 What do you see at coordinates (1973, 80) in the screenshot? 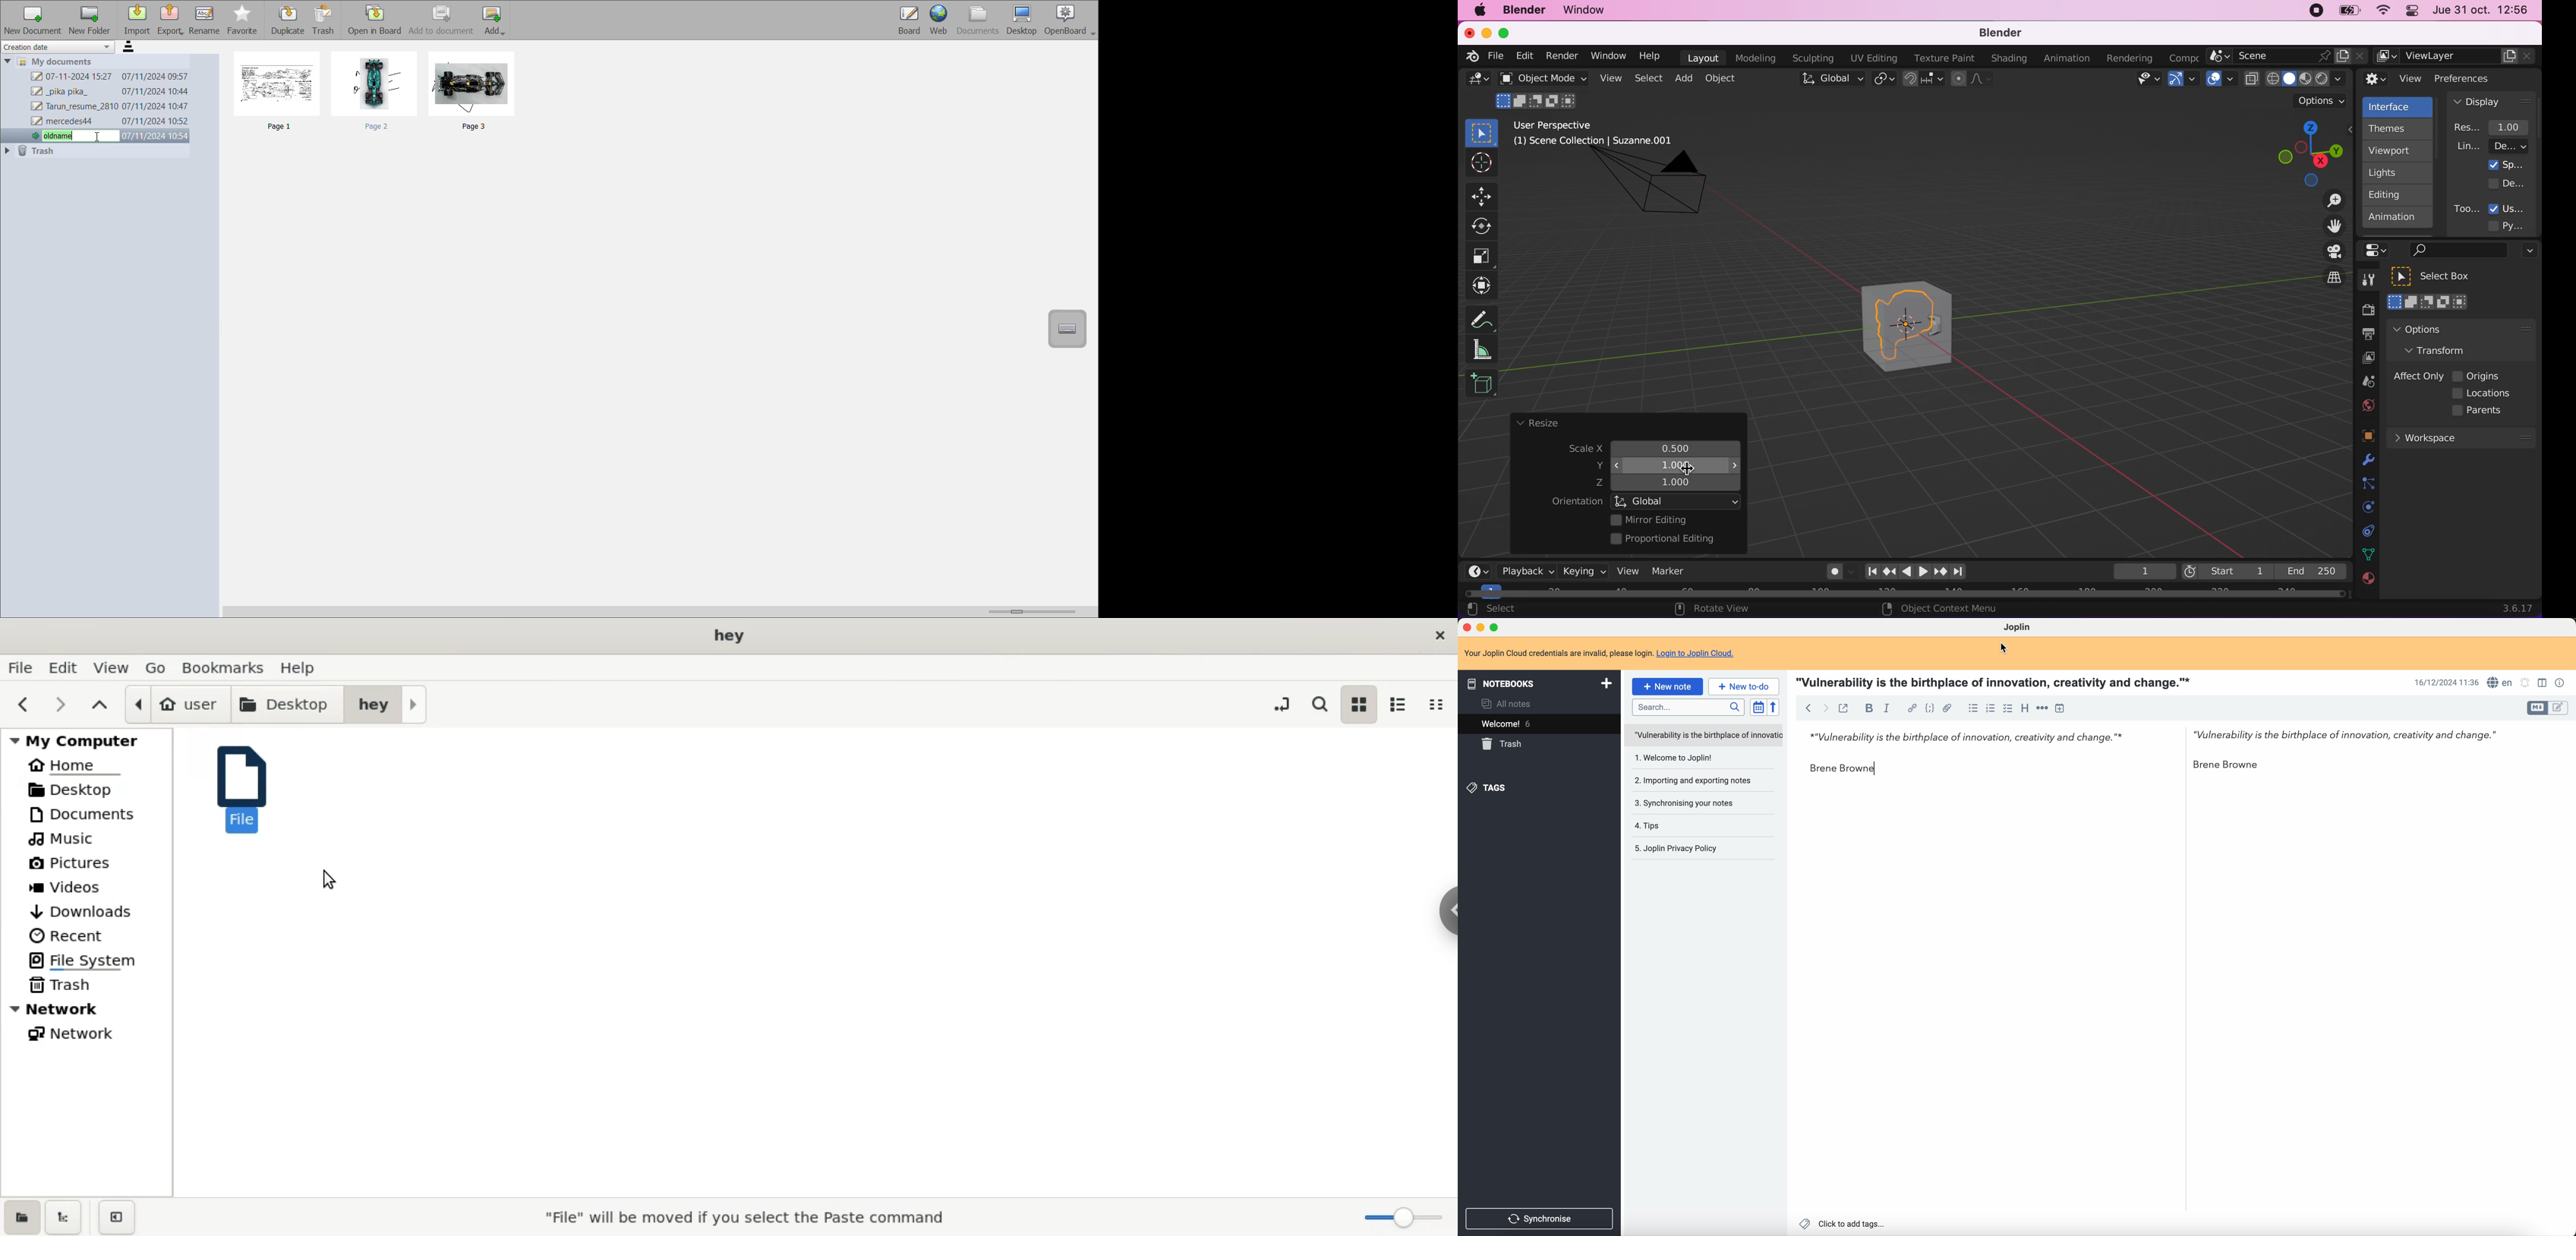
I see `proportional editing objects` at bounding box center [1973, 80].